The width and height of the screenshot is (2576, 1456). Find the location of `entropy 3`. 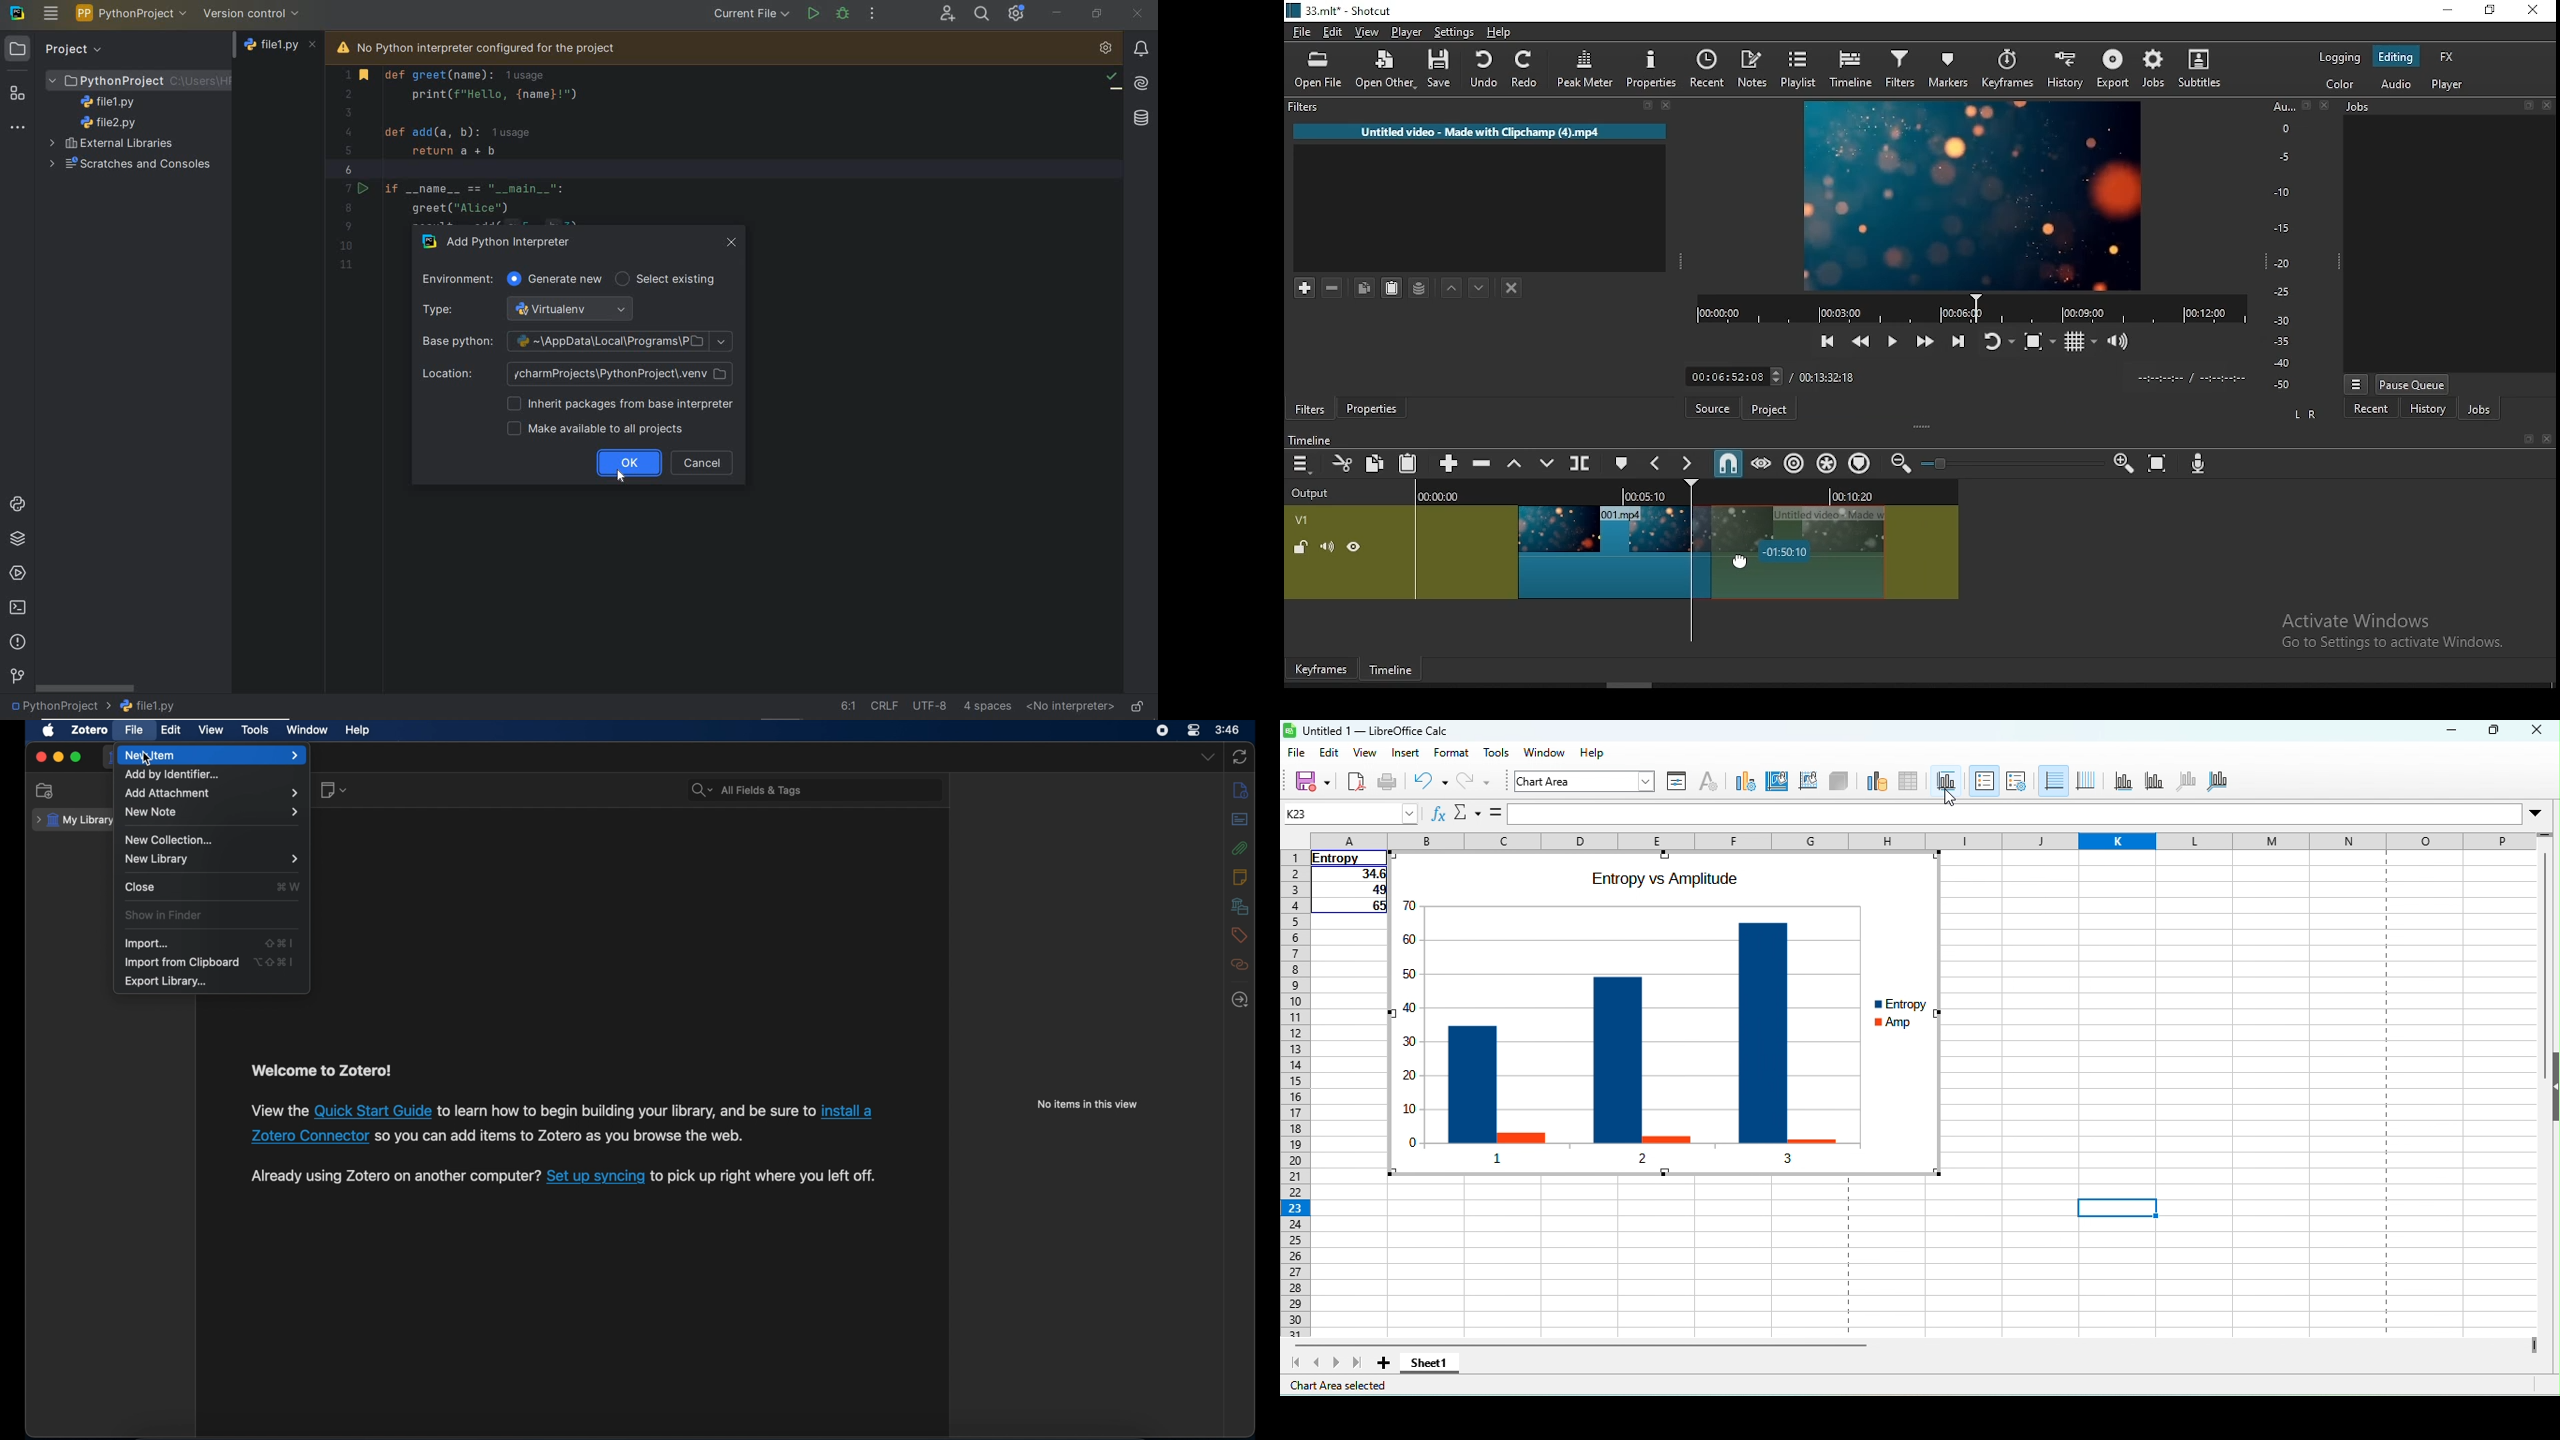

entropy 3 is located at coordinates (1762, 1021).